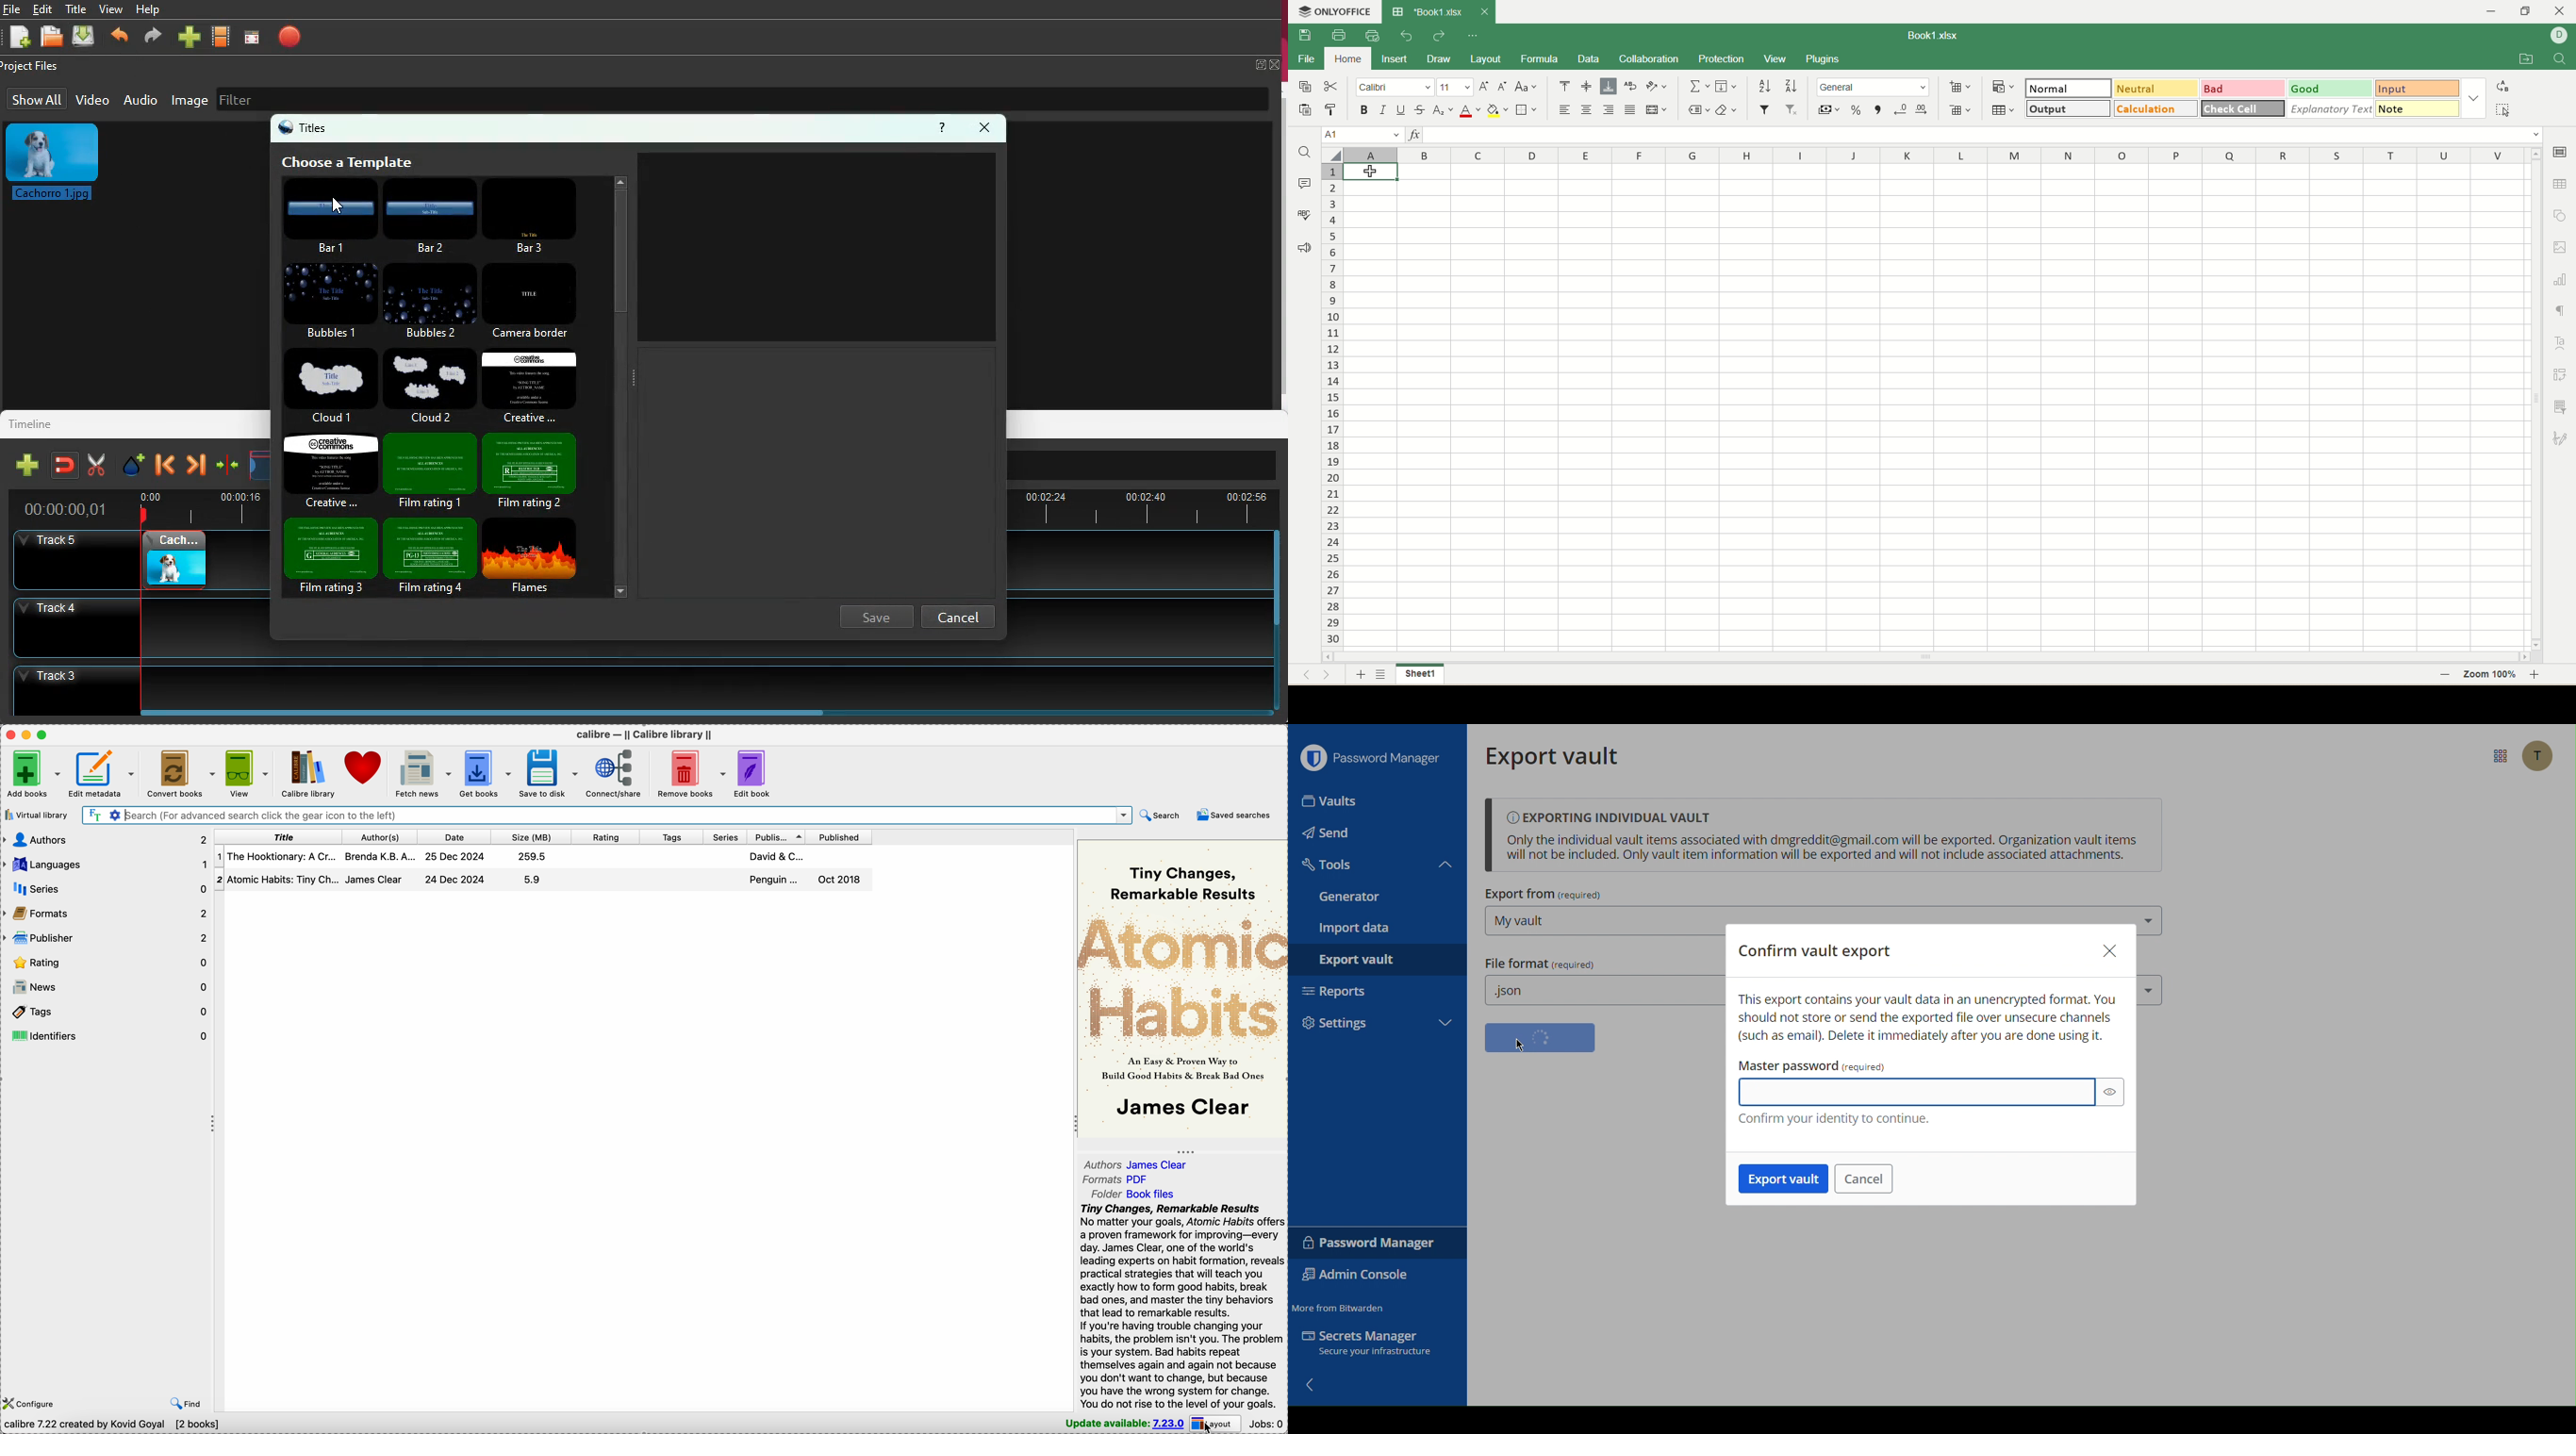 Image resolution: width=2576 pixels, height=1456 pixels. What do you see at coordinates (1497, 110) in the screenshot?
I see `background color` at bounding box center [1497, 110].